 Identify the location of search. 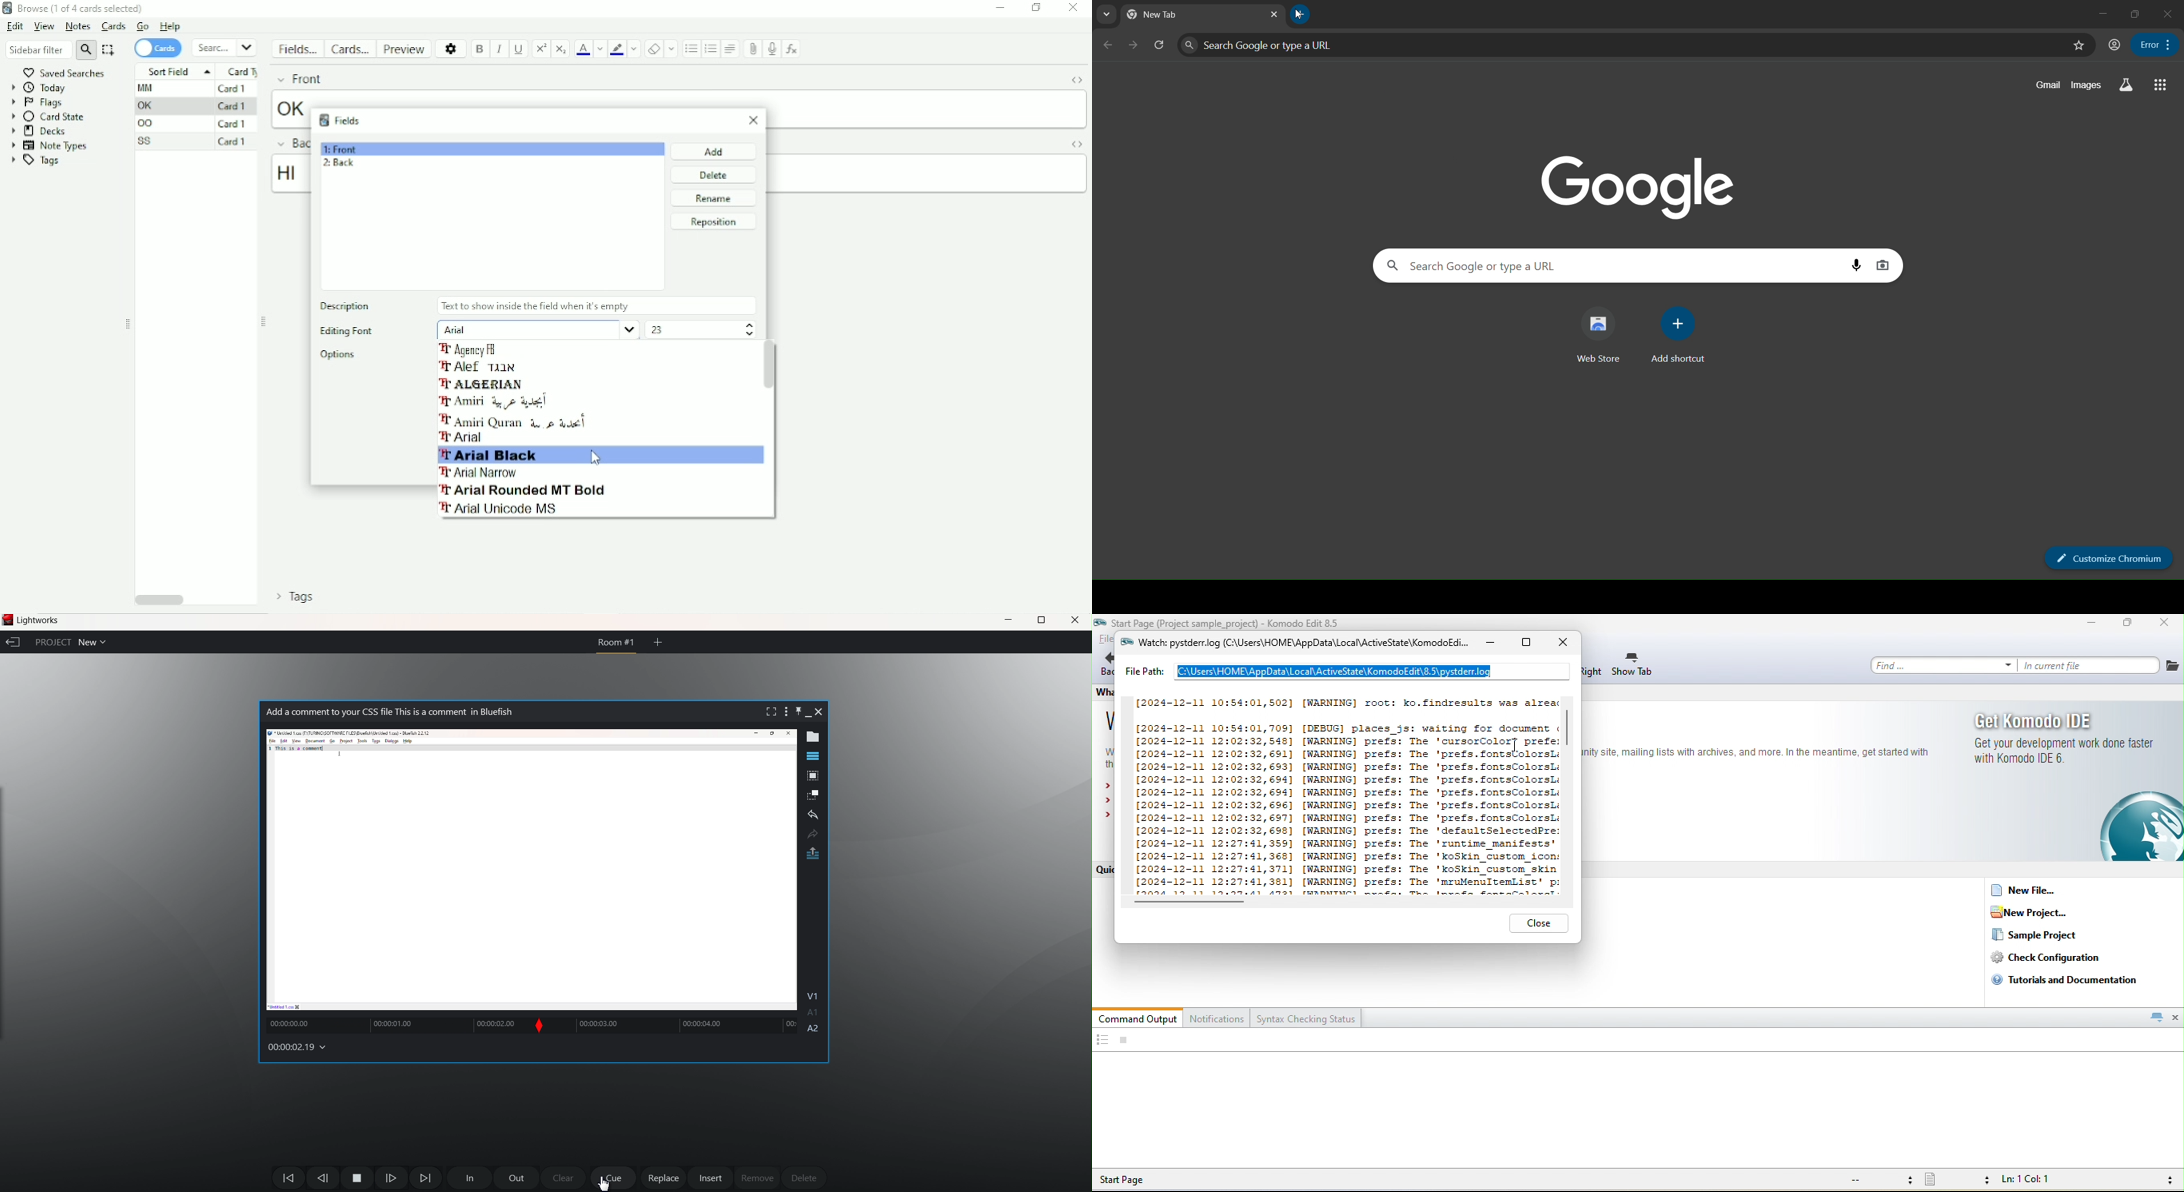
(1192, 46).